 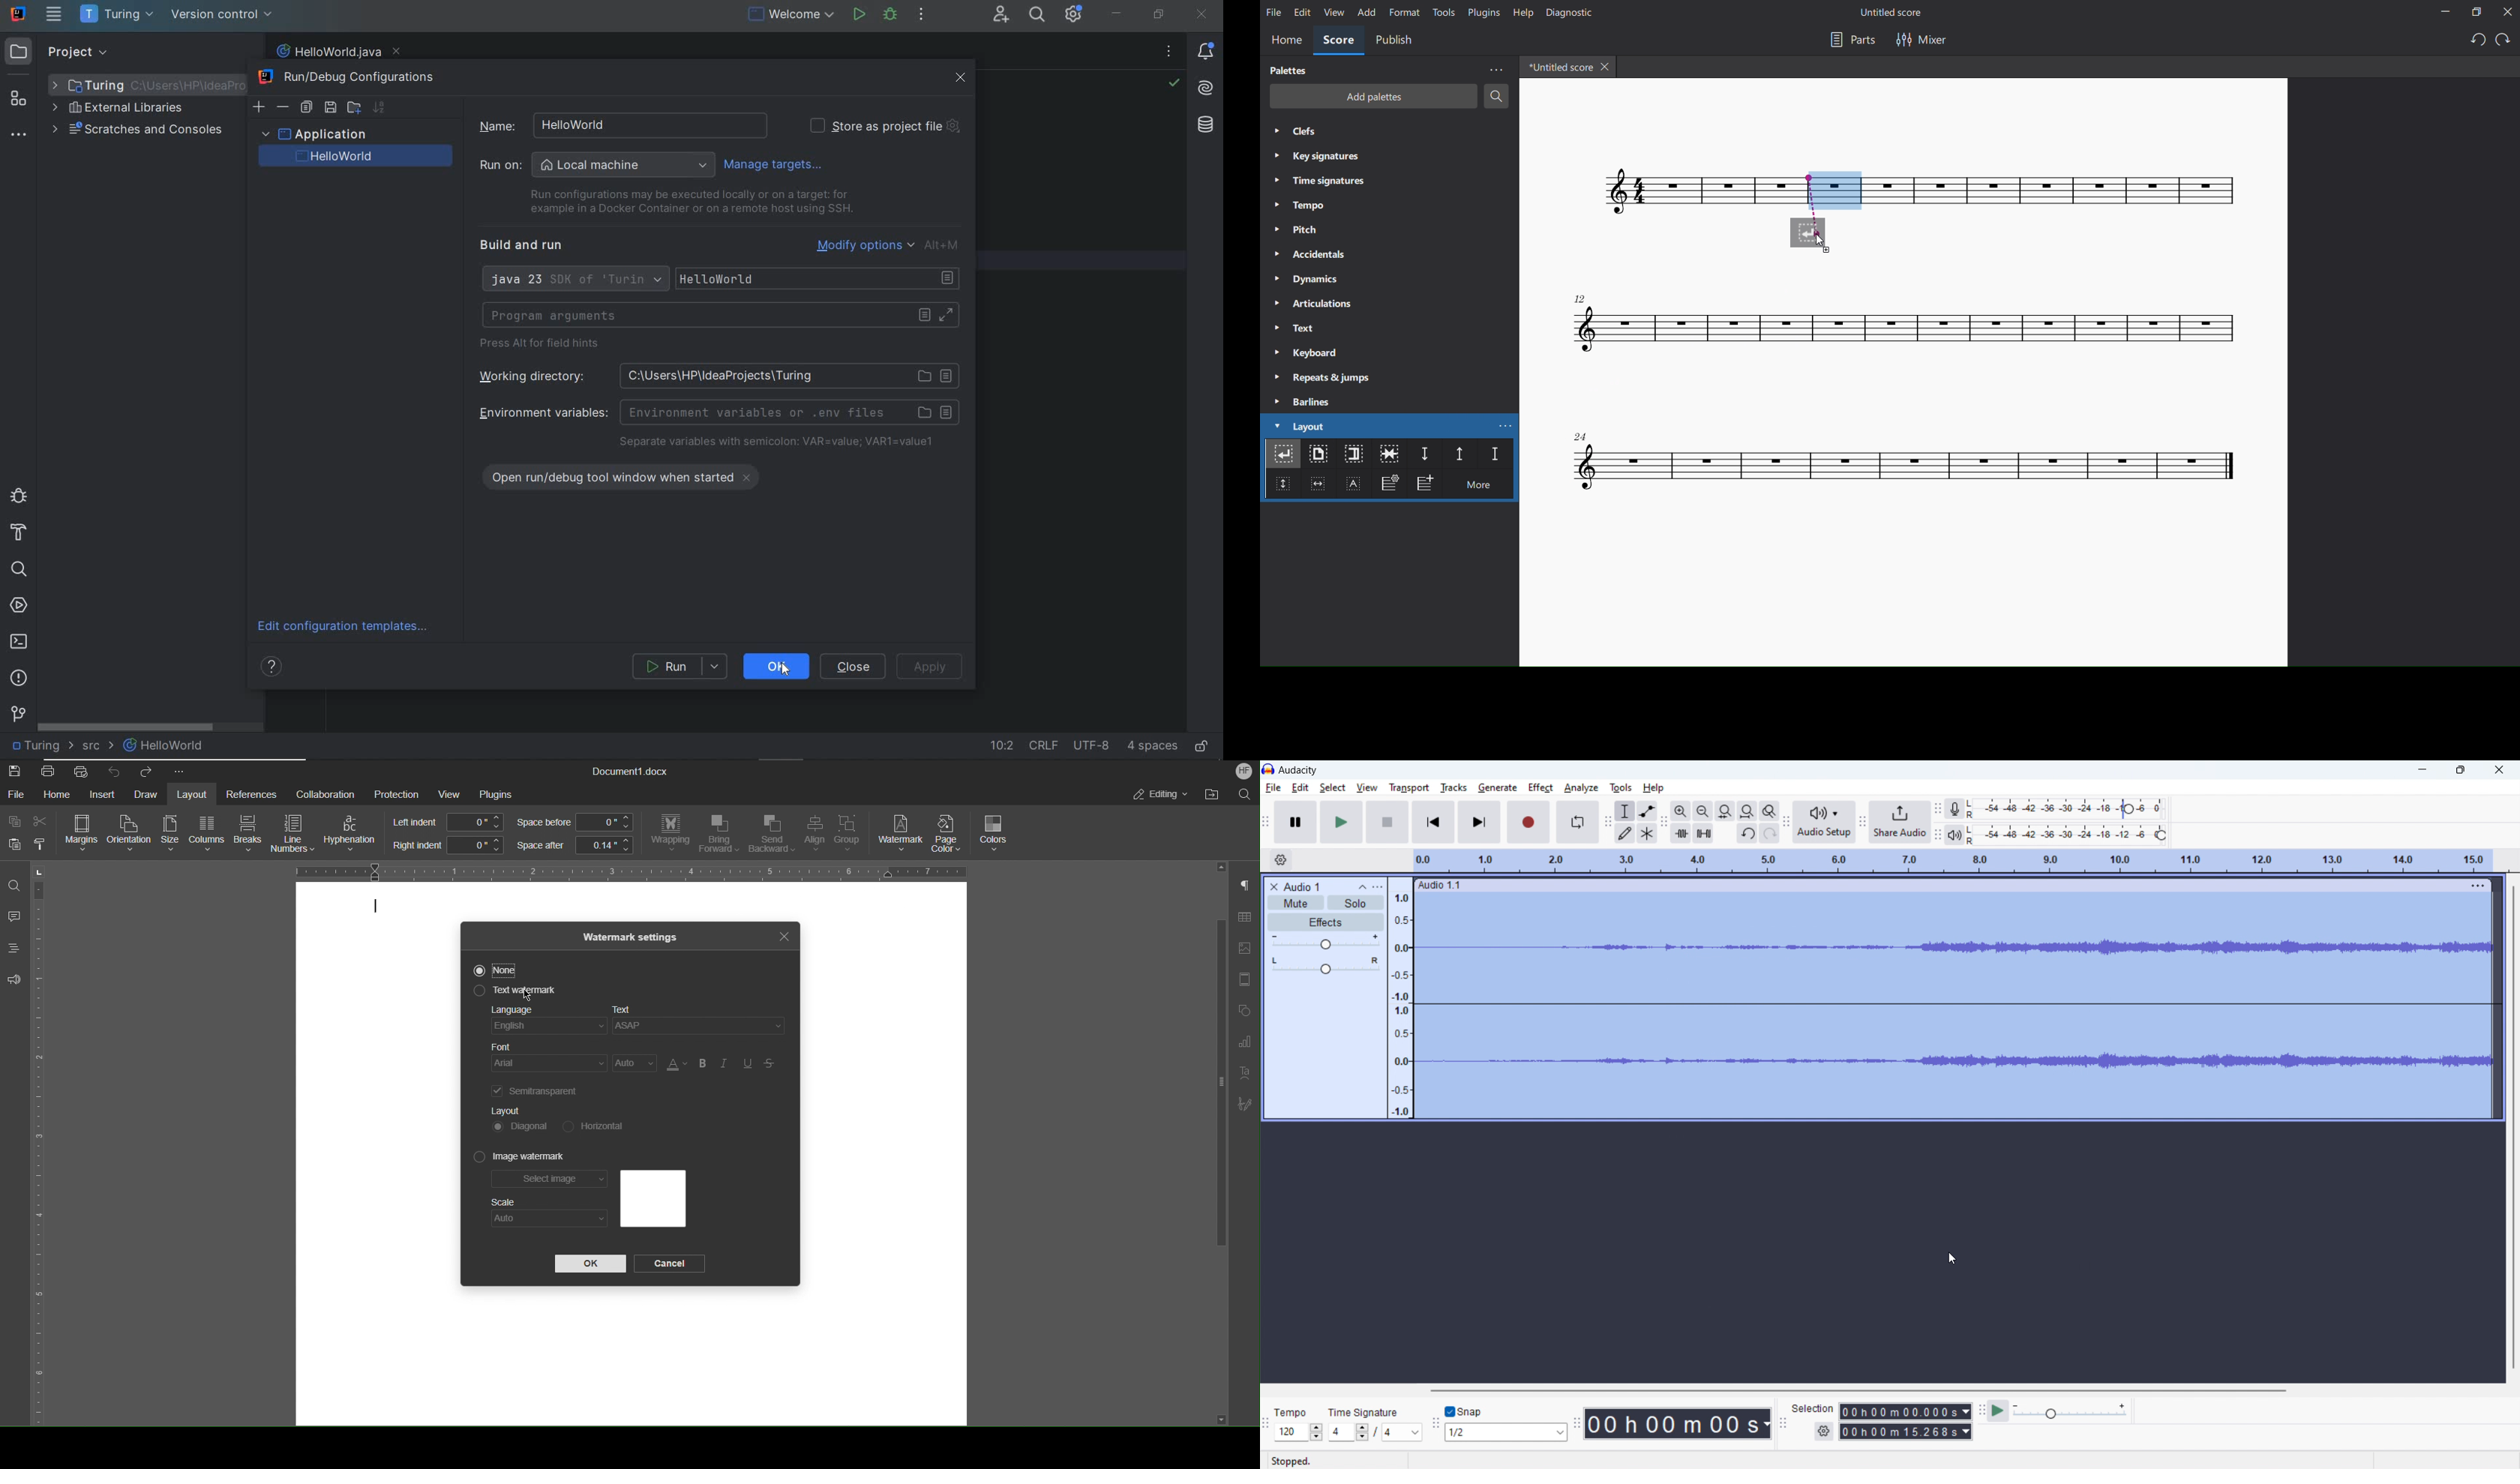 I want to click on Strikethrough, so click(x=771, y=1064).